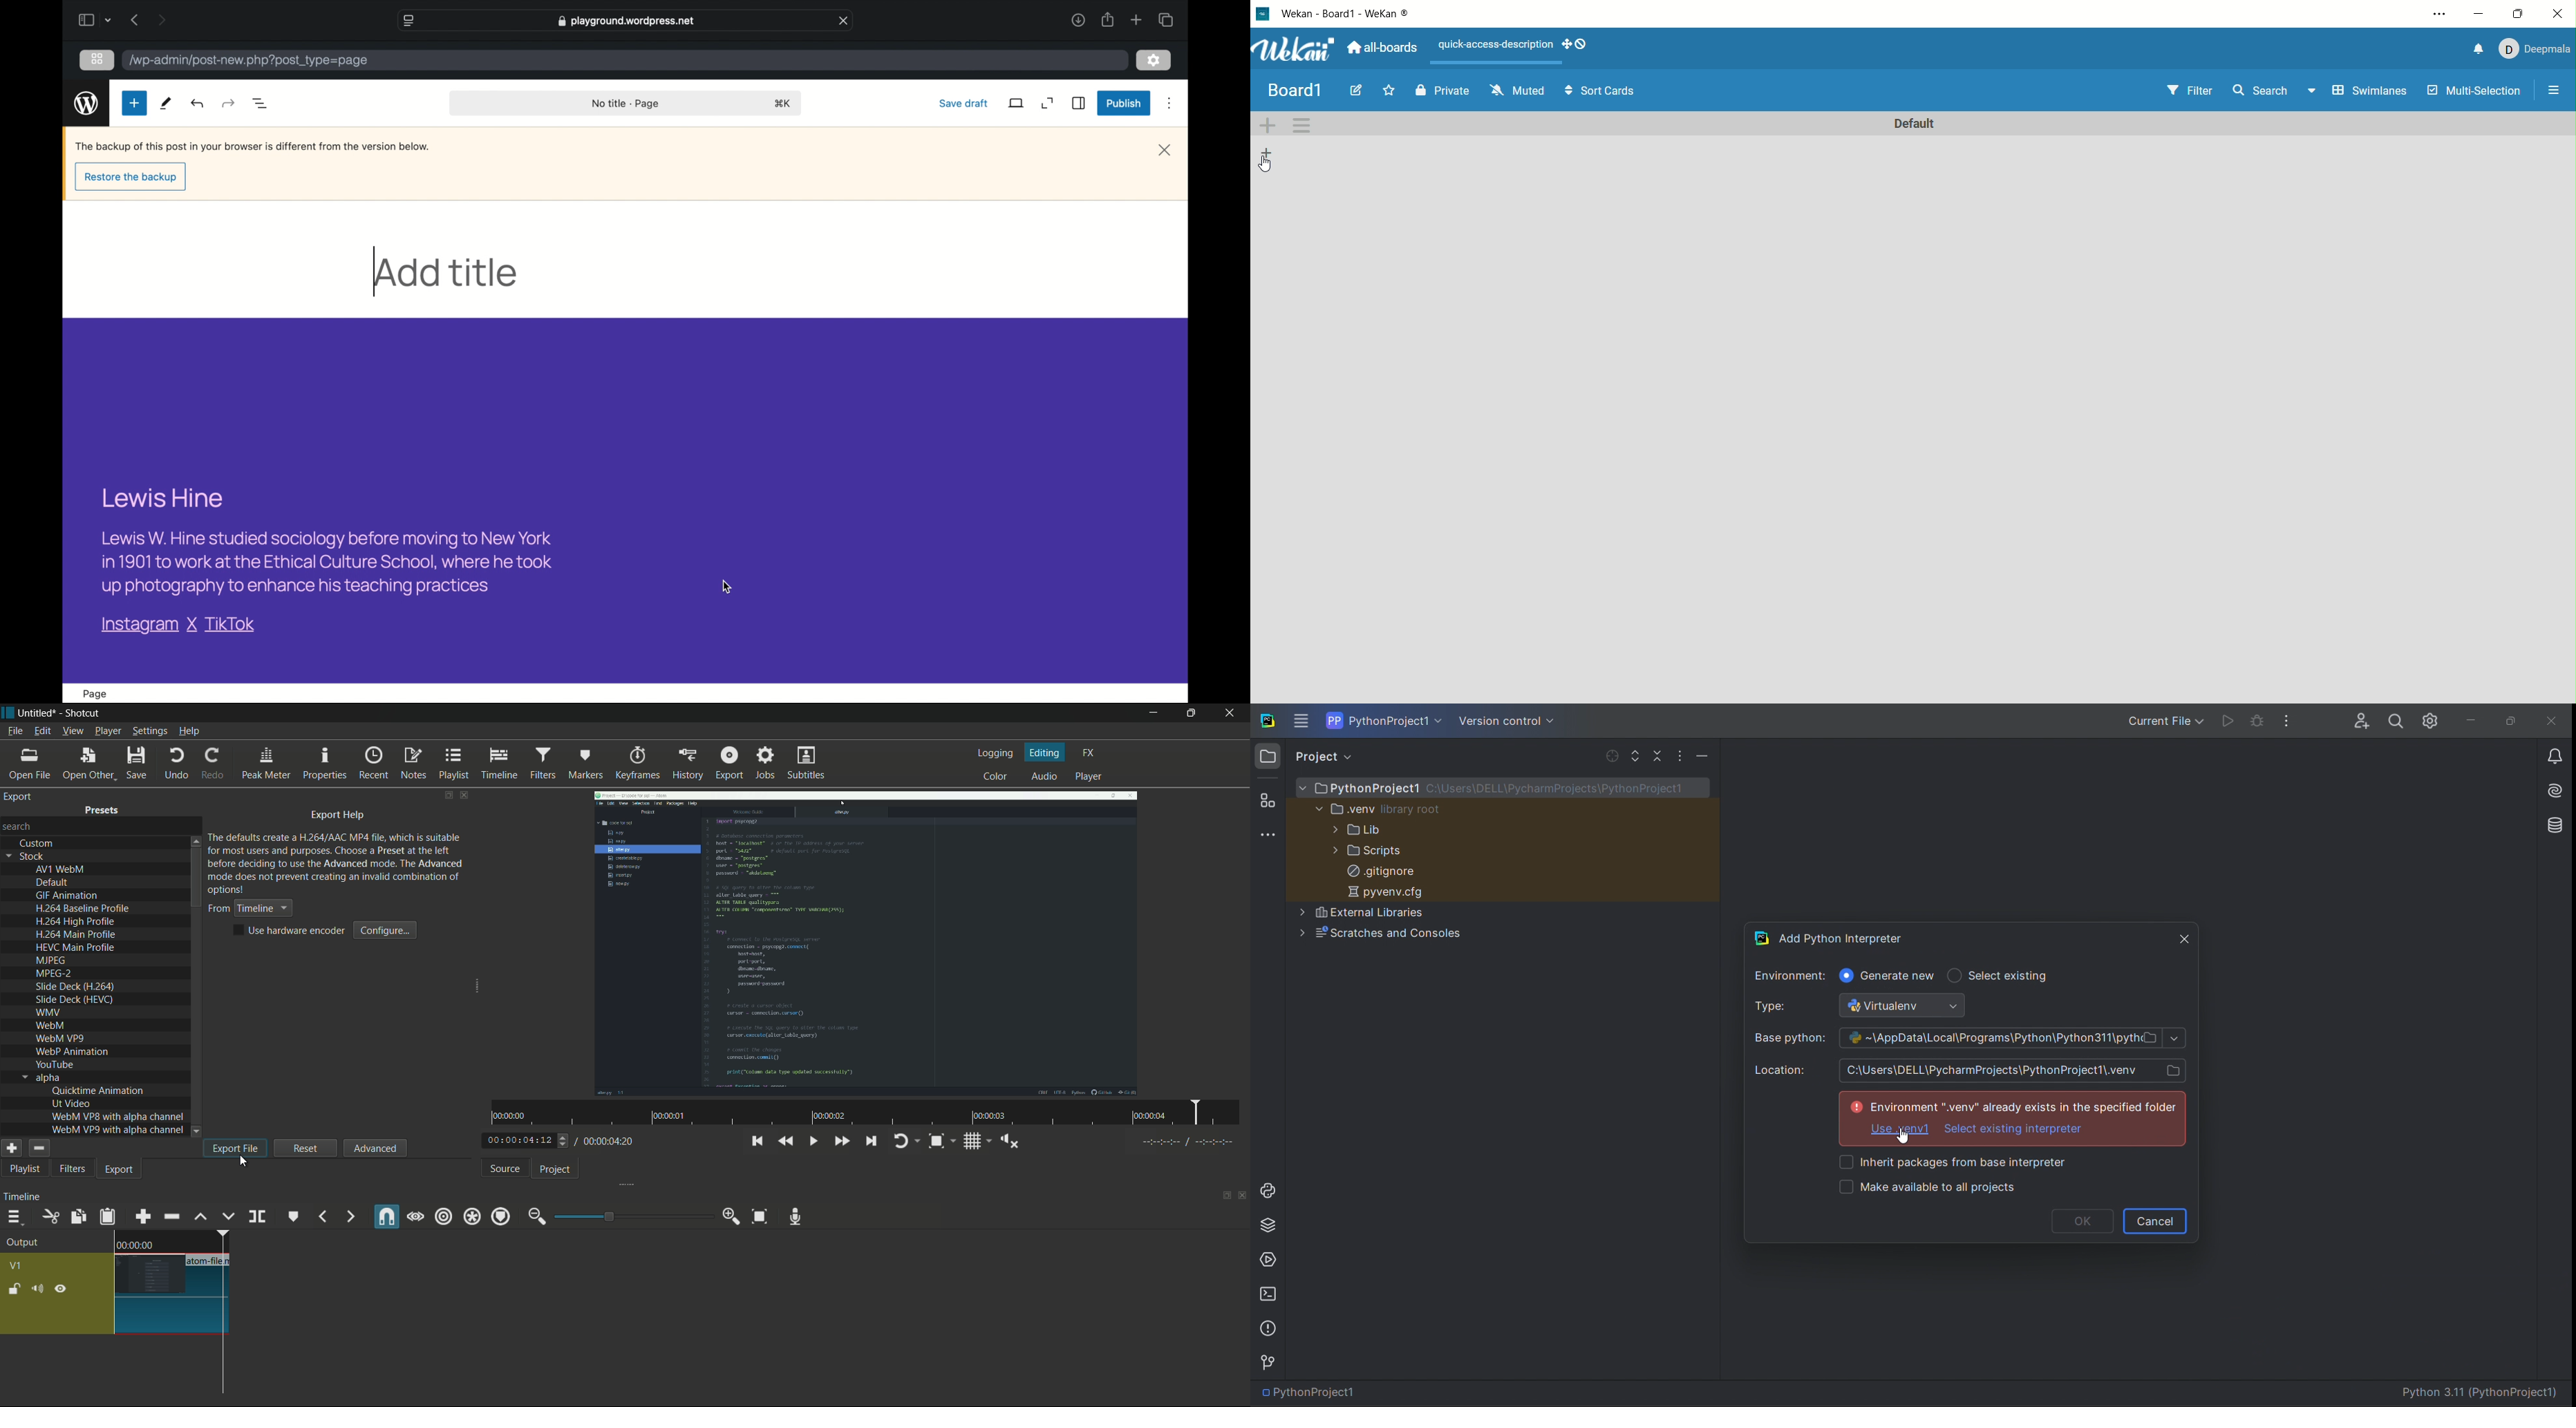 The width and height of the screenshot is (2576, 1428). What do you see at coordinates (1017, 103) in the screenshot?
I see `view` at bounding box center [1017, 103].